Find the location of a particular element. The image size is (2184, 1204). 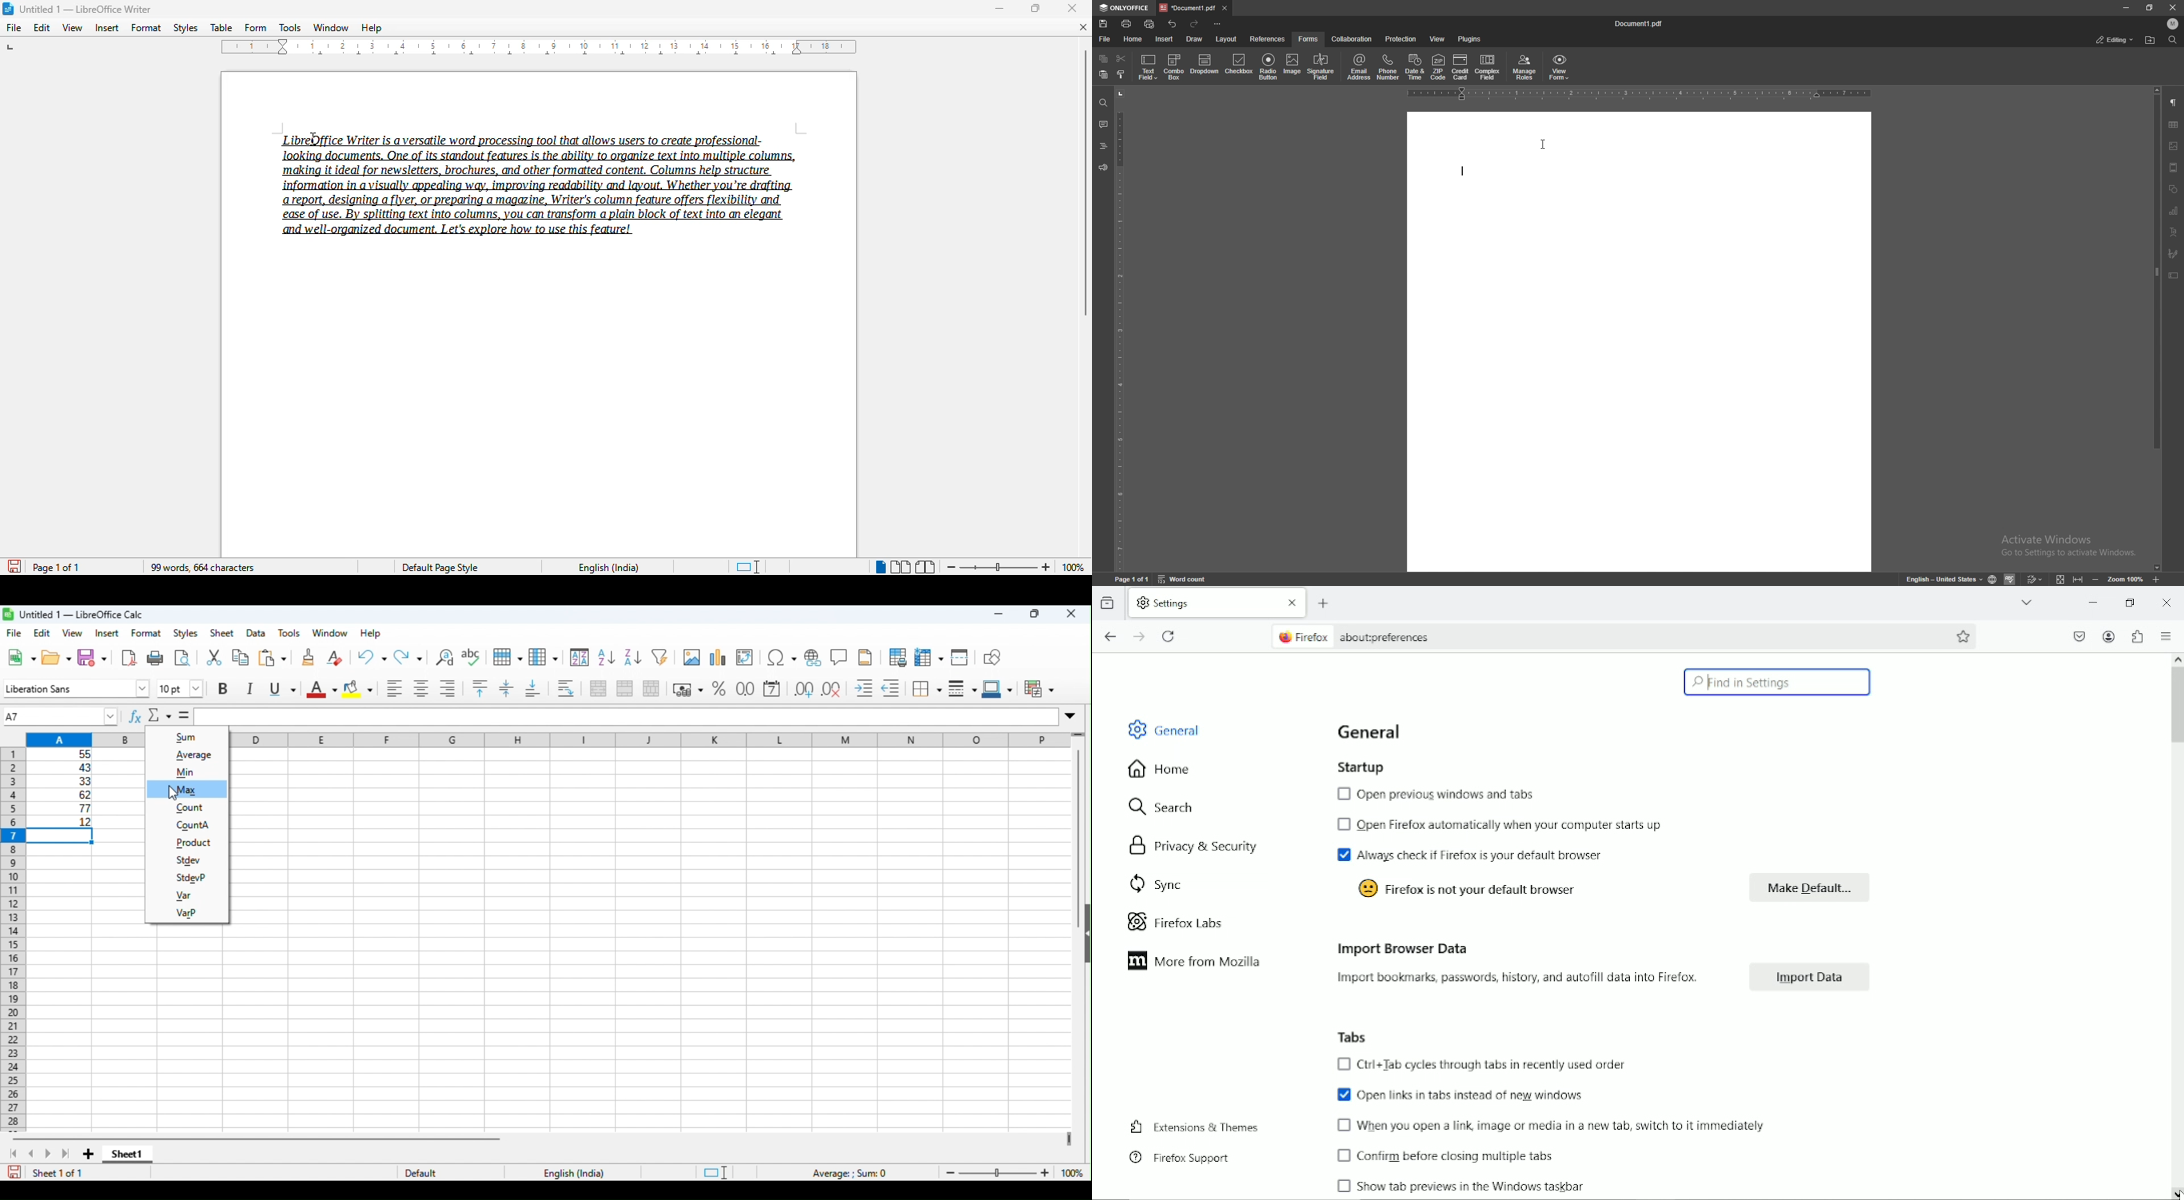

scroll bar is located at coordinates (2157, 329).